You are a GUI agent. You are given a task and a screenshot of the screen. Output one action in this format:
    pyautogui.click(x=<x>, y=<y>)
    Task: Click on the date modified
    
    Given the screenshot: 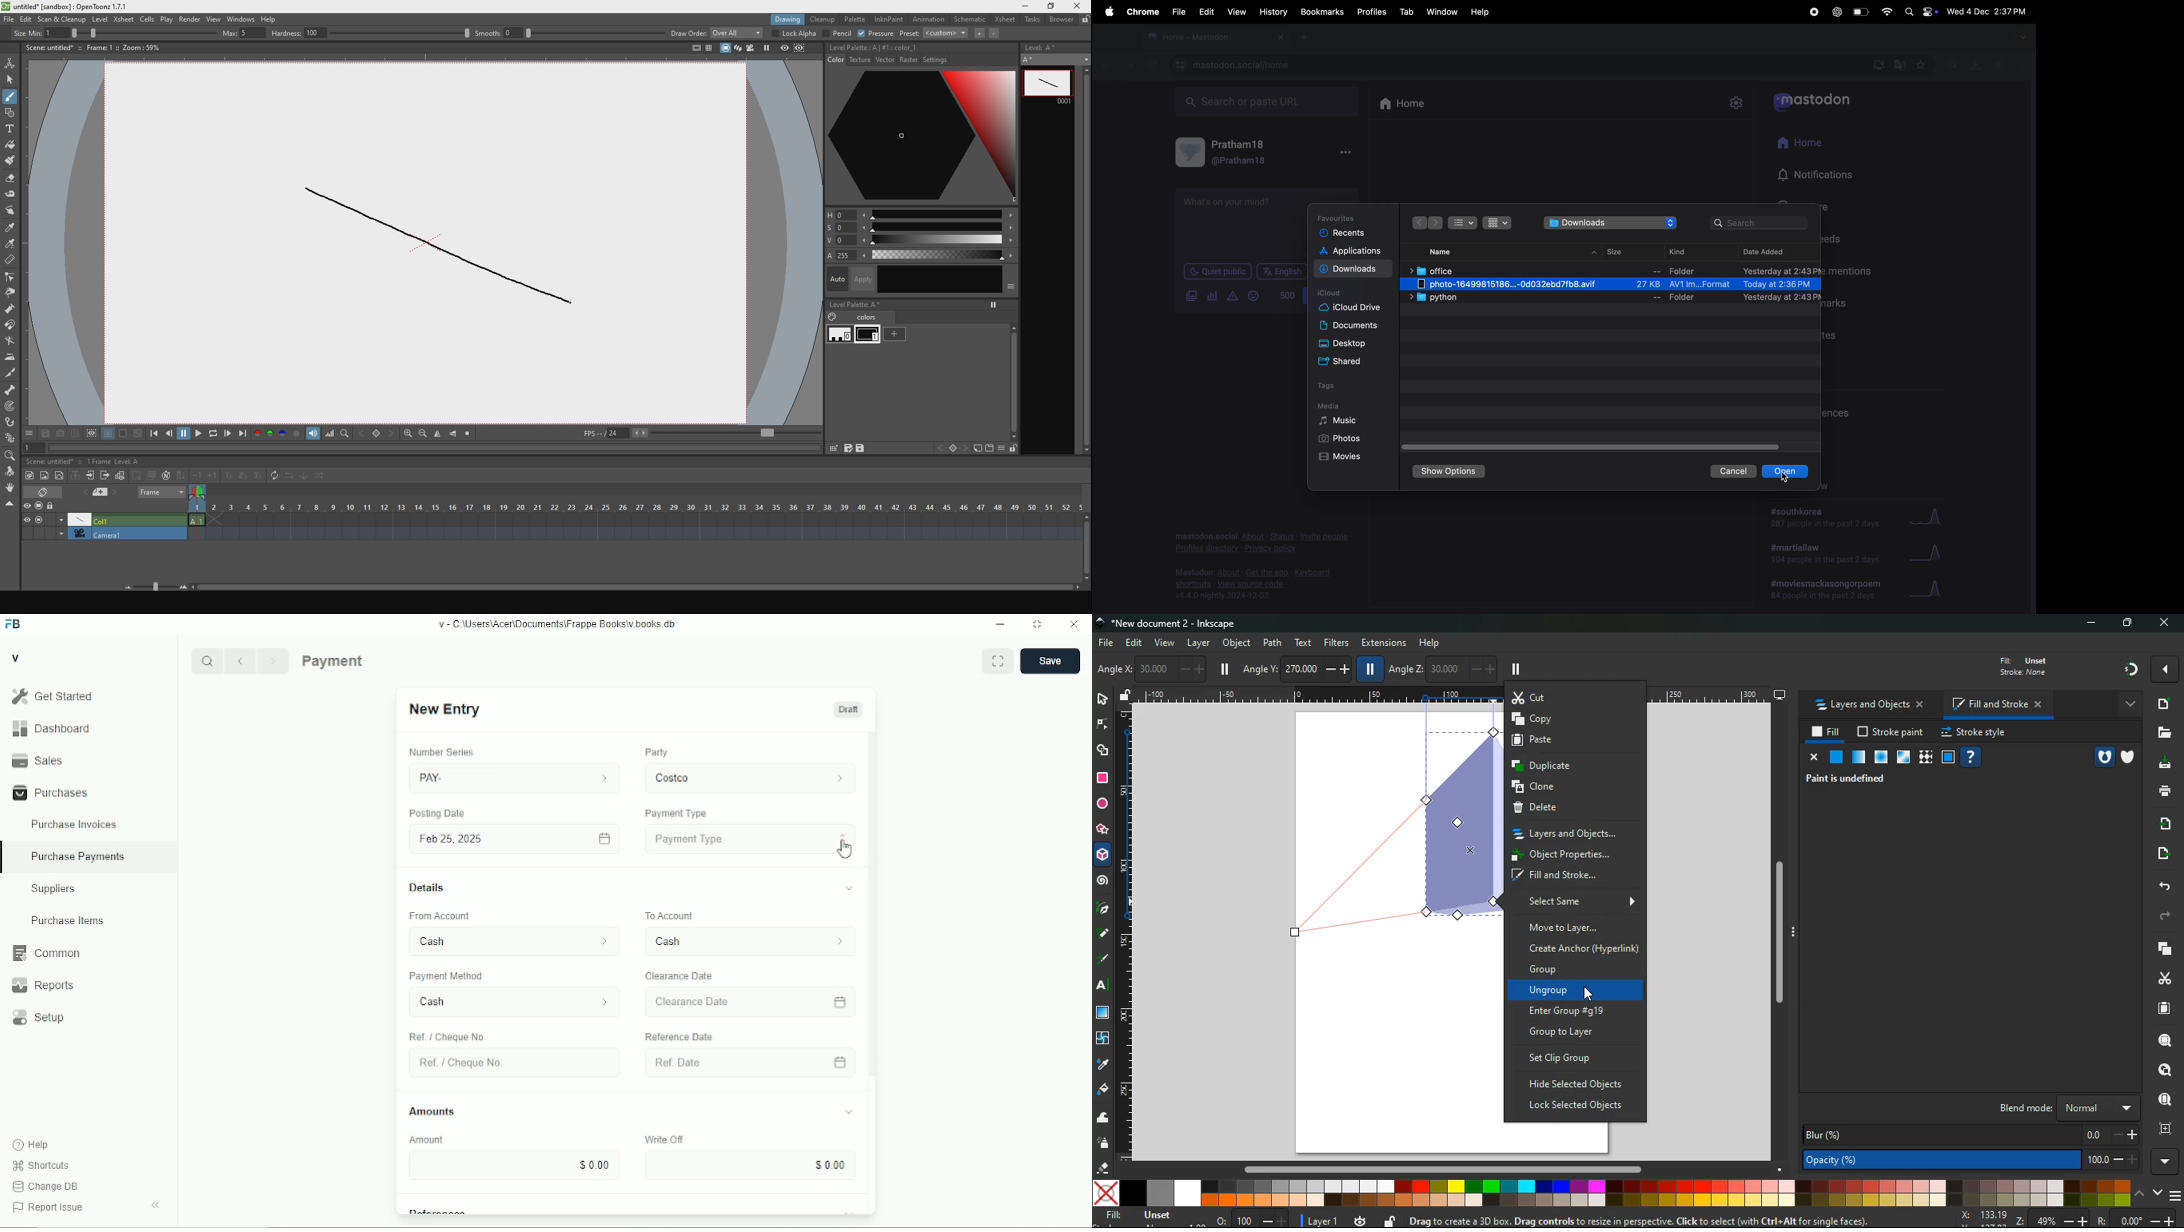 What is the action you would take?
    pyautogui.click(x=1775, y=252)
    